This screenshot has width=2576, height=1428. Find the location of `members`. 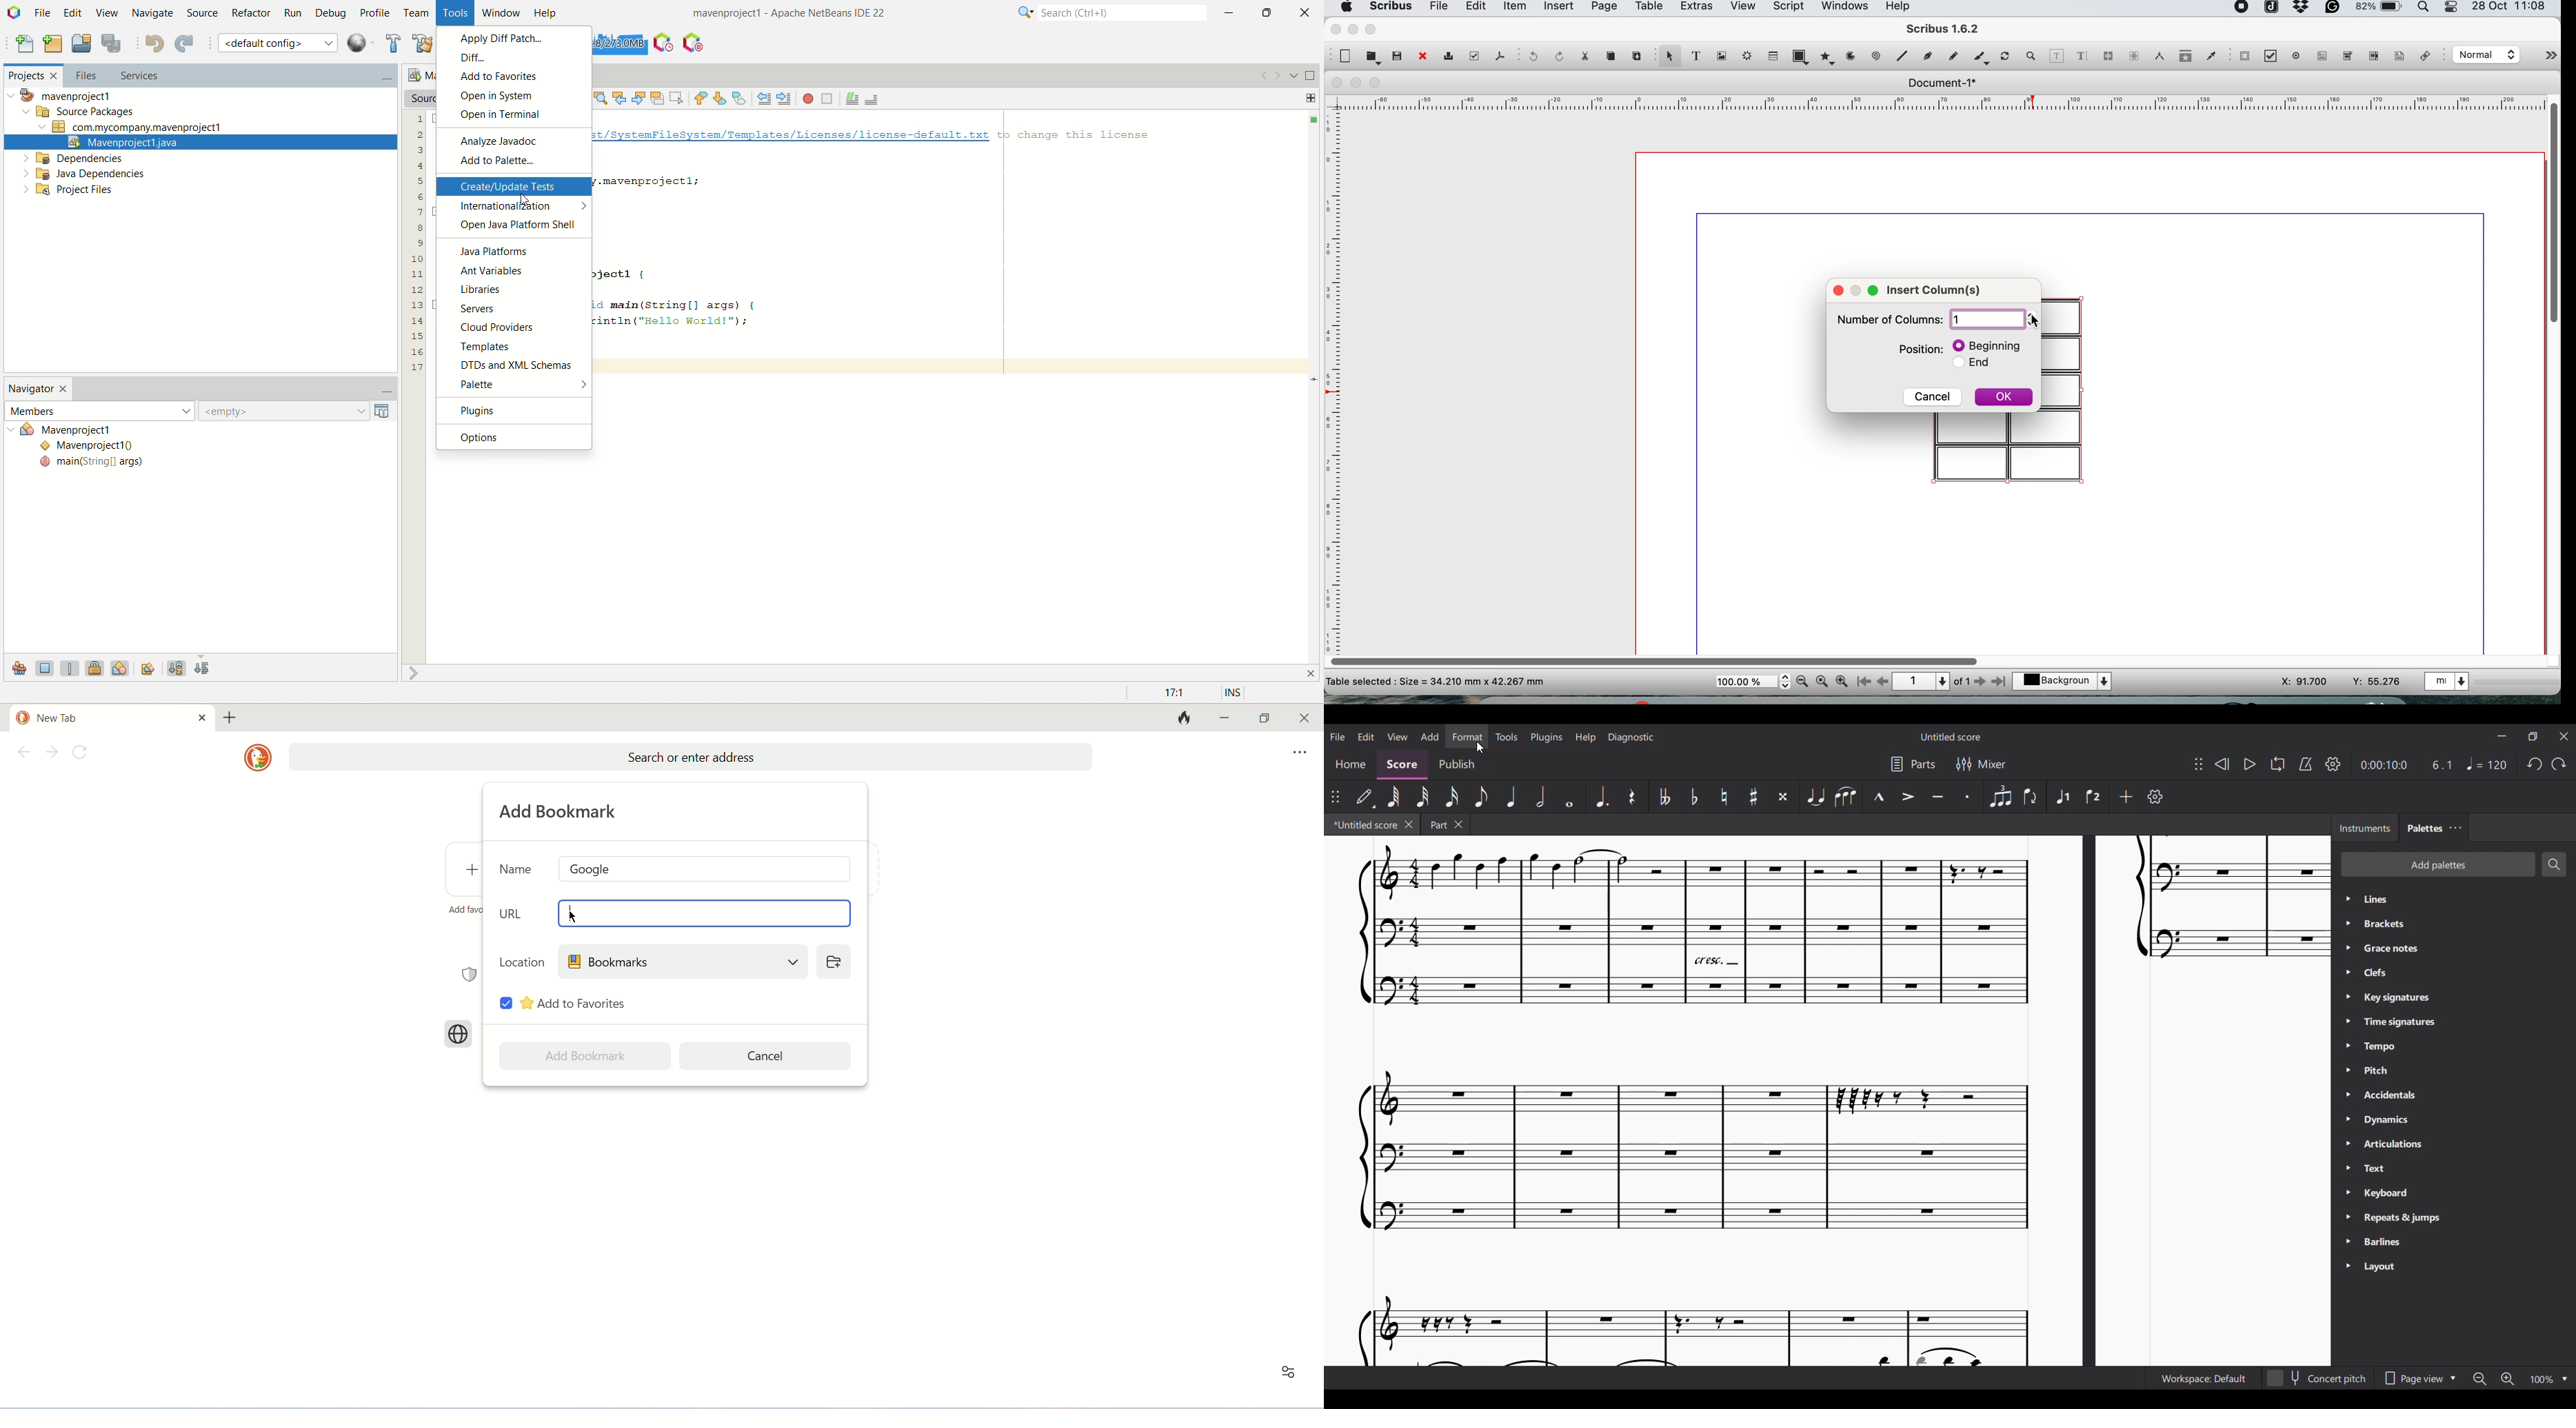

members is located at coordinates (99, 409).